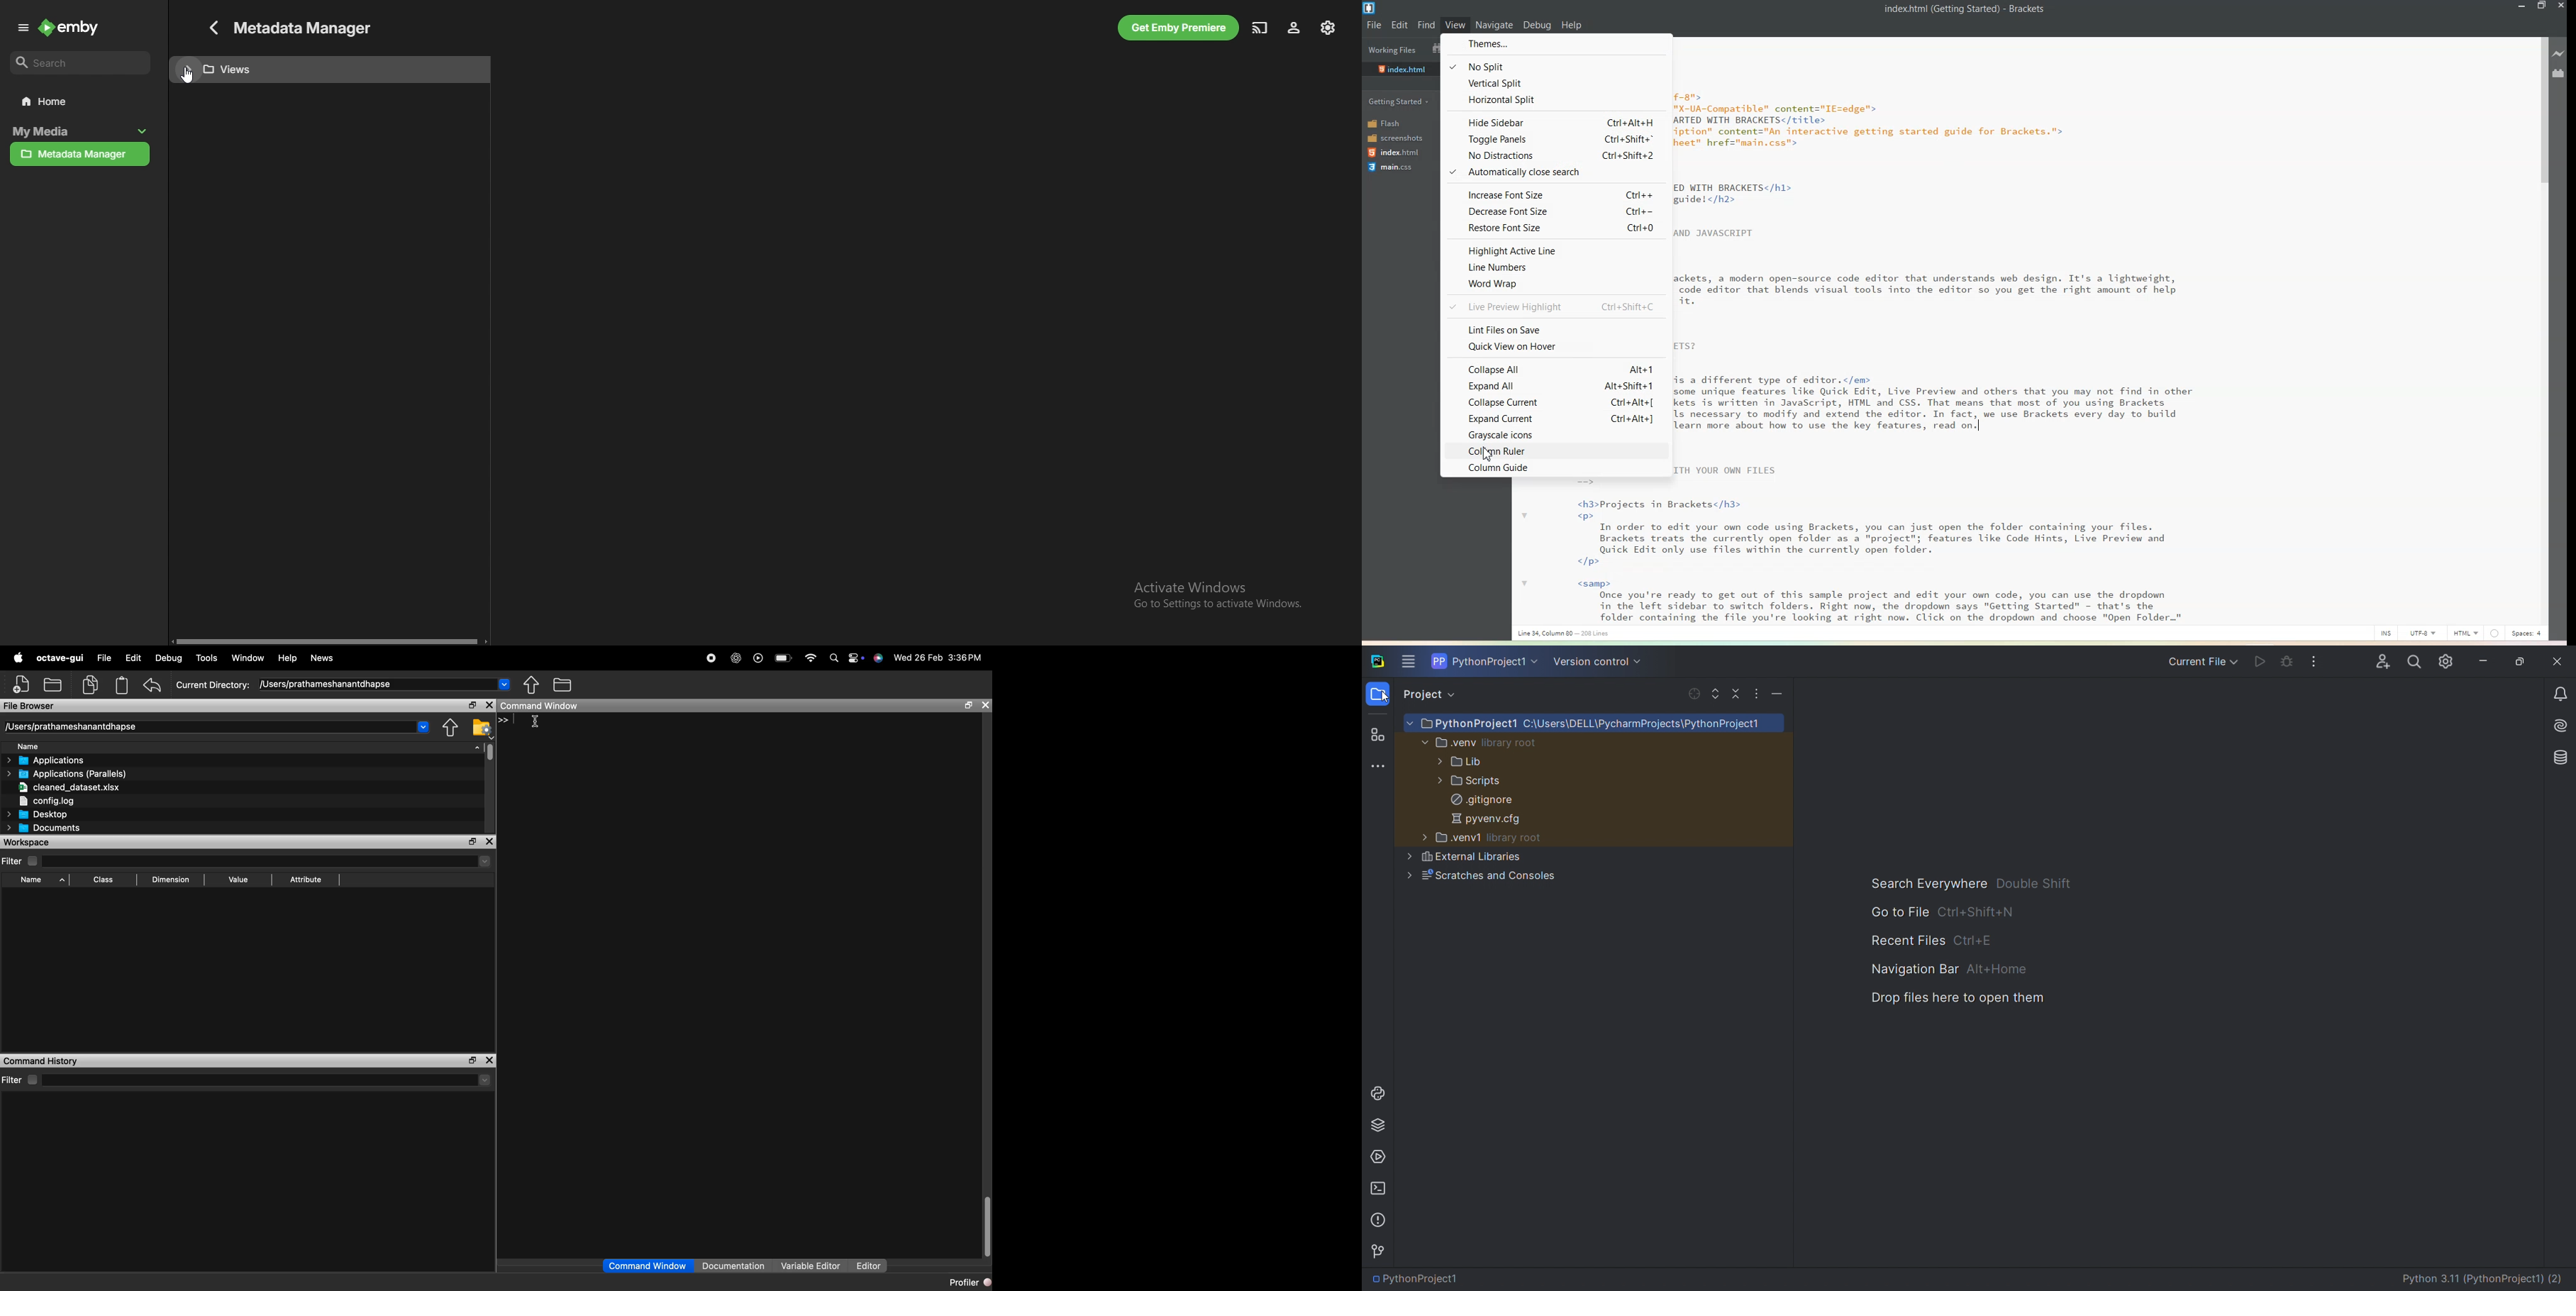 The image size is (2576, 1316). What do you see at coordinates (1555, 369) in the screenshot?
I see `Collapse All` at bounding box center [1555, 369].